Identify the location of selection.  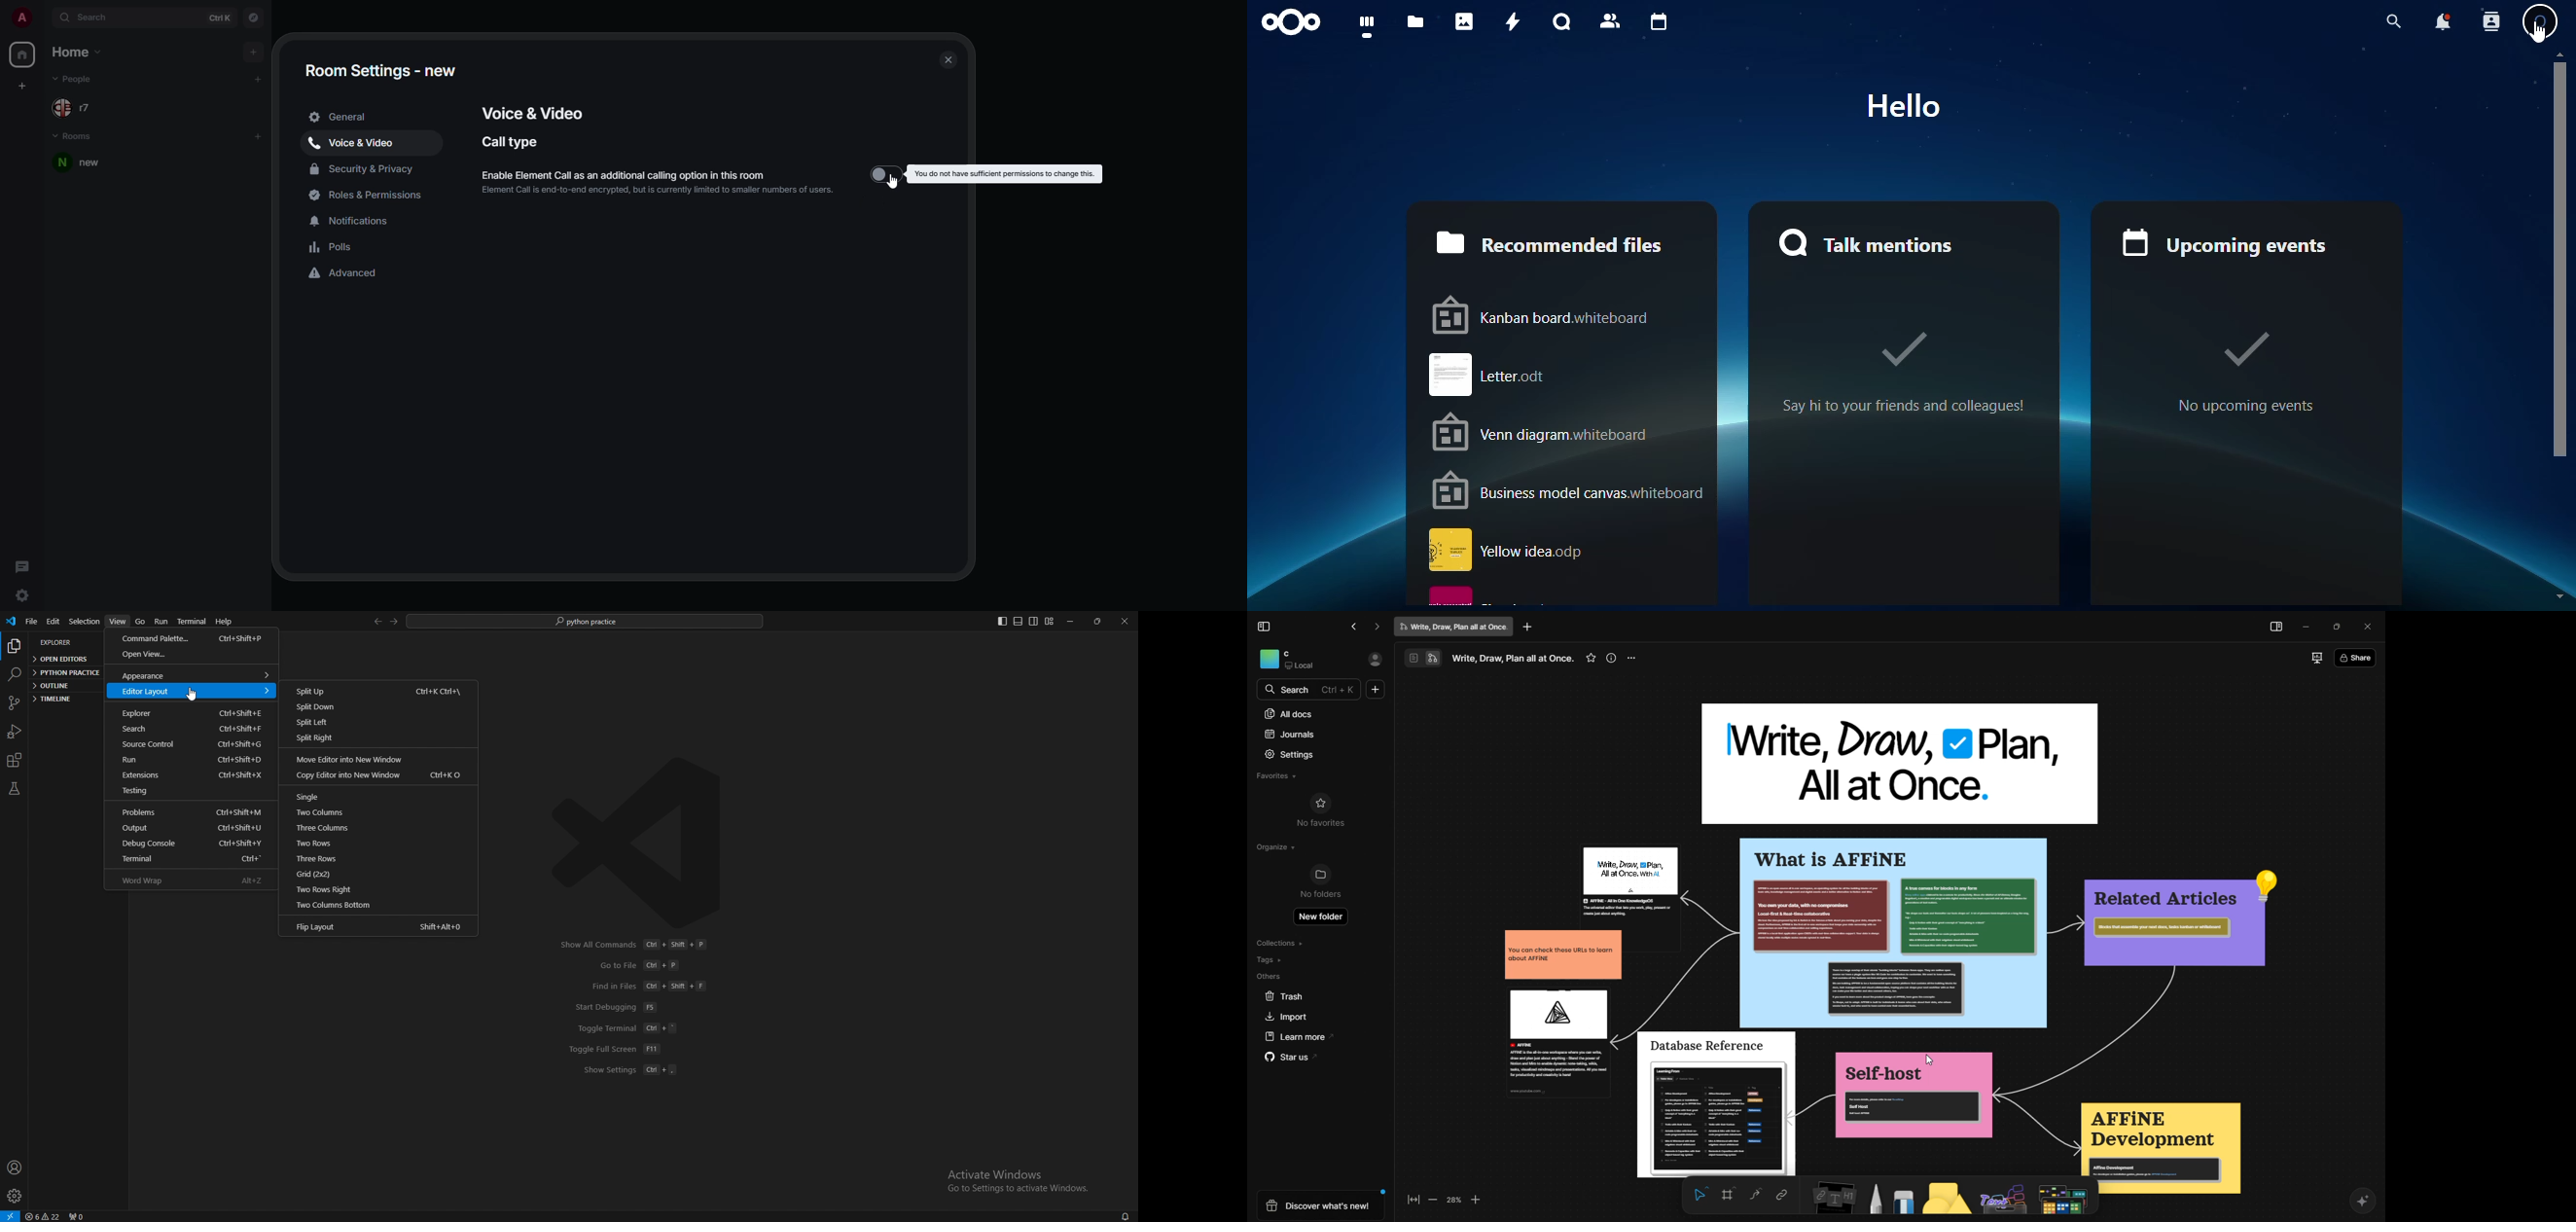
(84, 621).